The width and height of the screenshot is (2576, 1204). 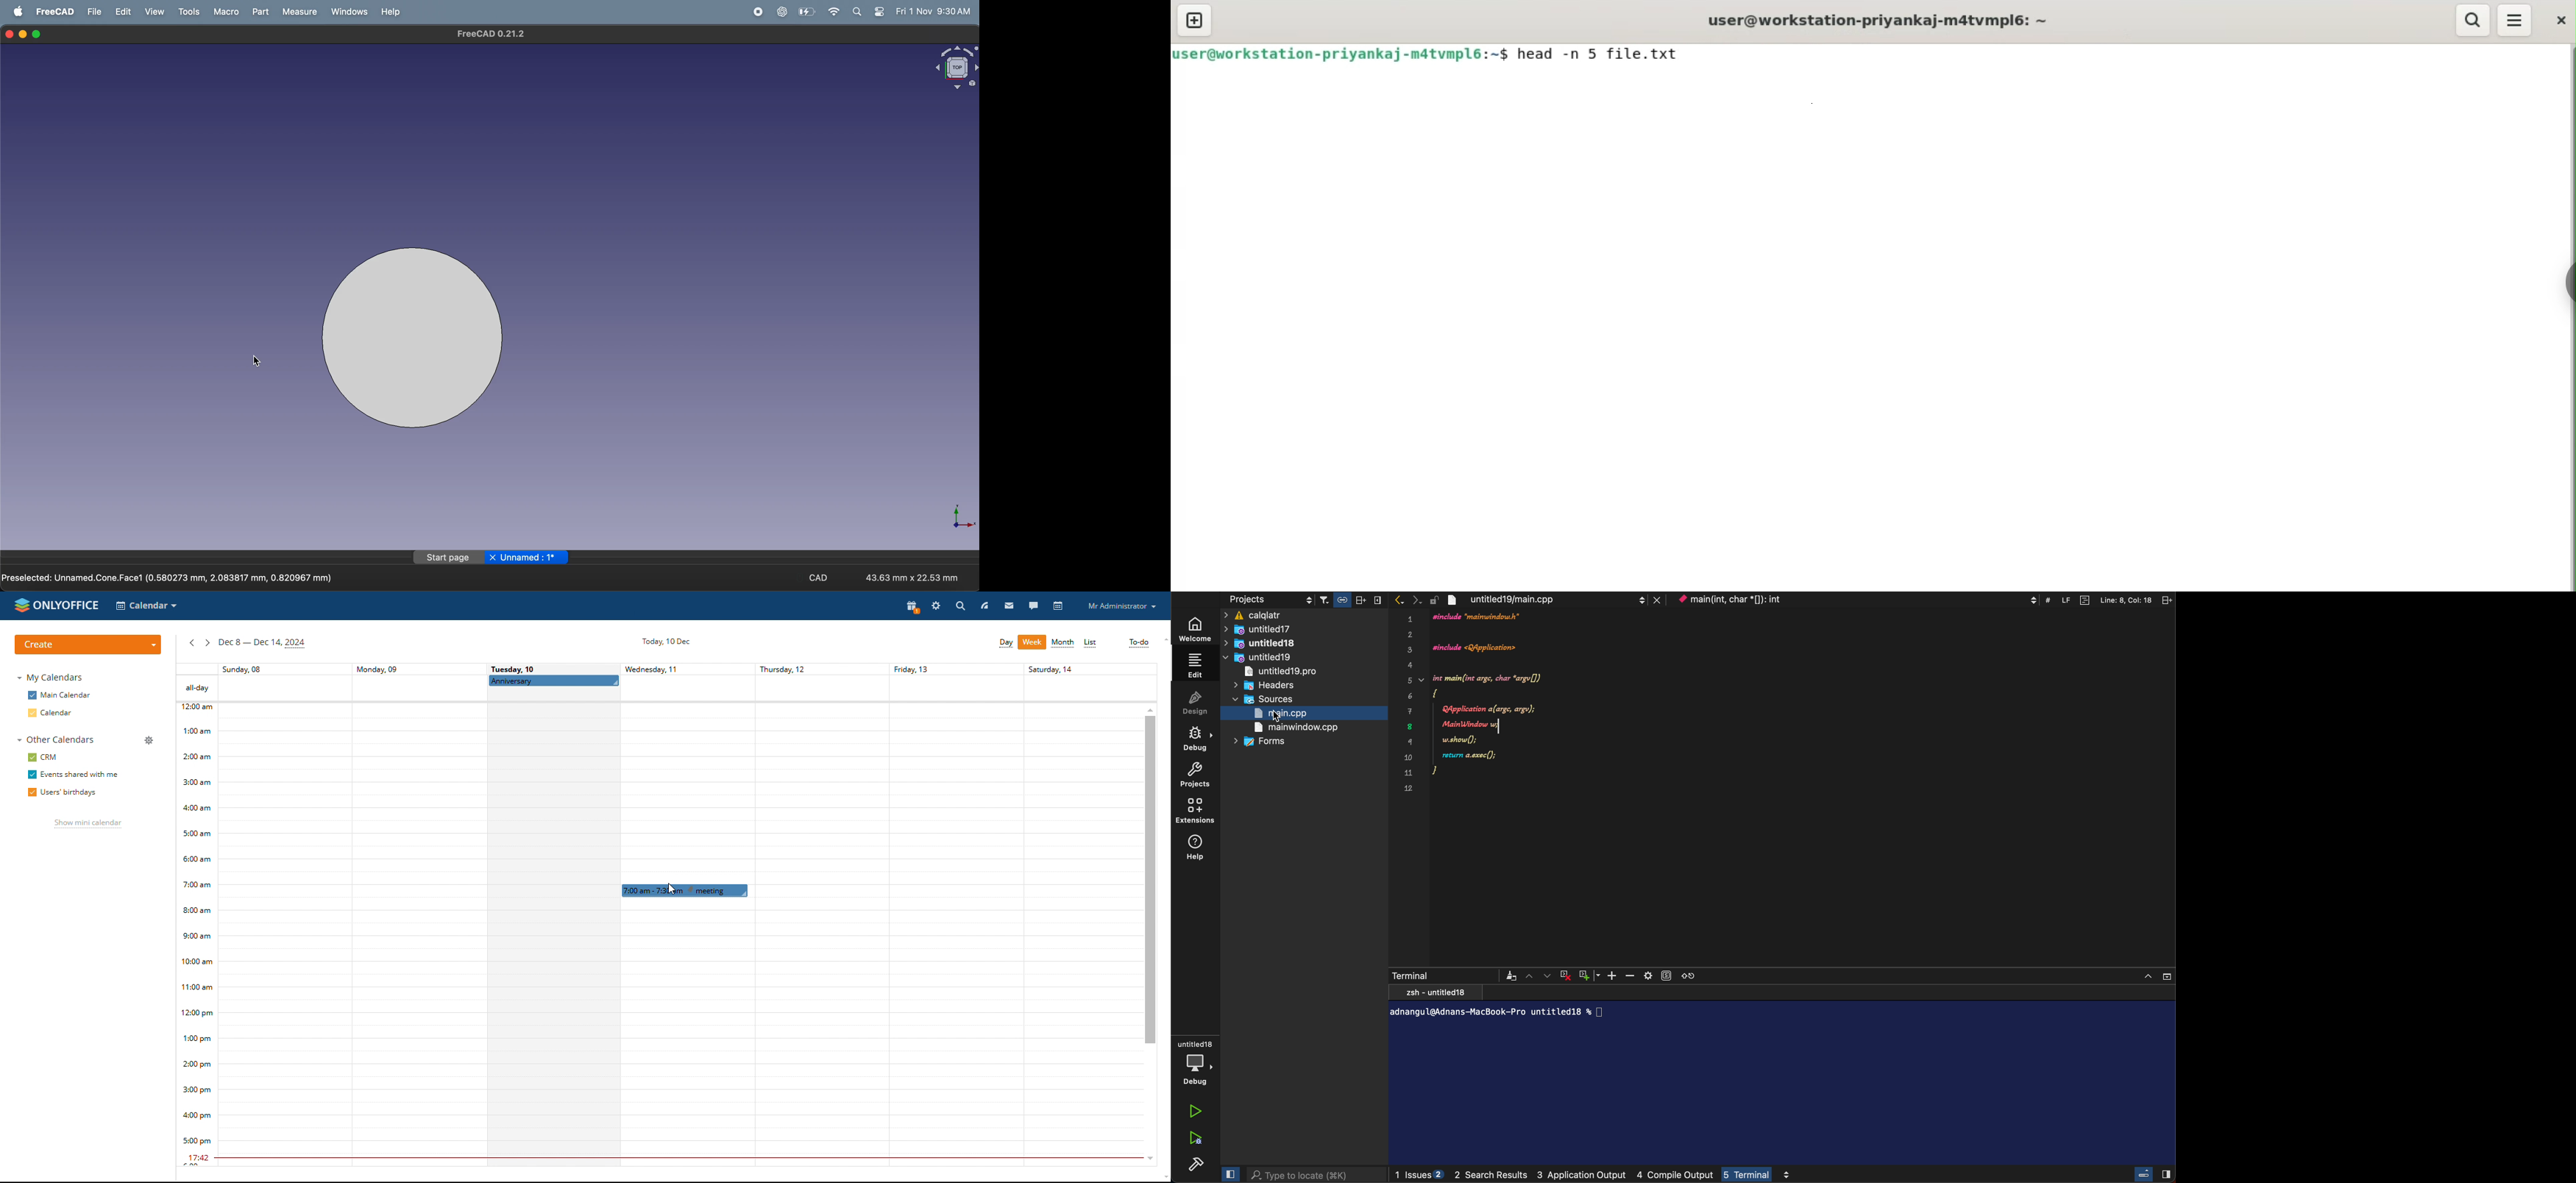 What do you see at coordinates (1229, 1174) in the screenshot?
I see `cLose SlideBar` at bounding box center [1229, 1174].